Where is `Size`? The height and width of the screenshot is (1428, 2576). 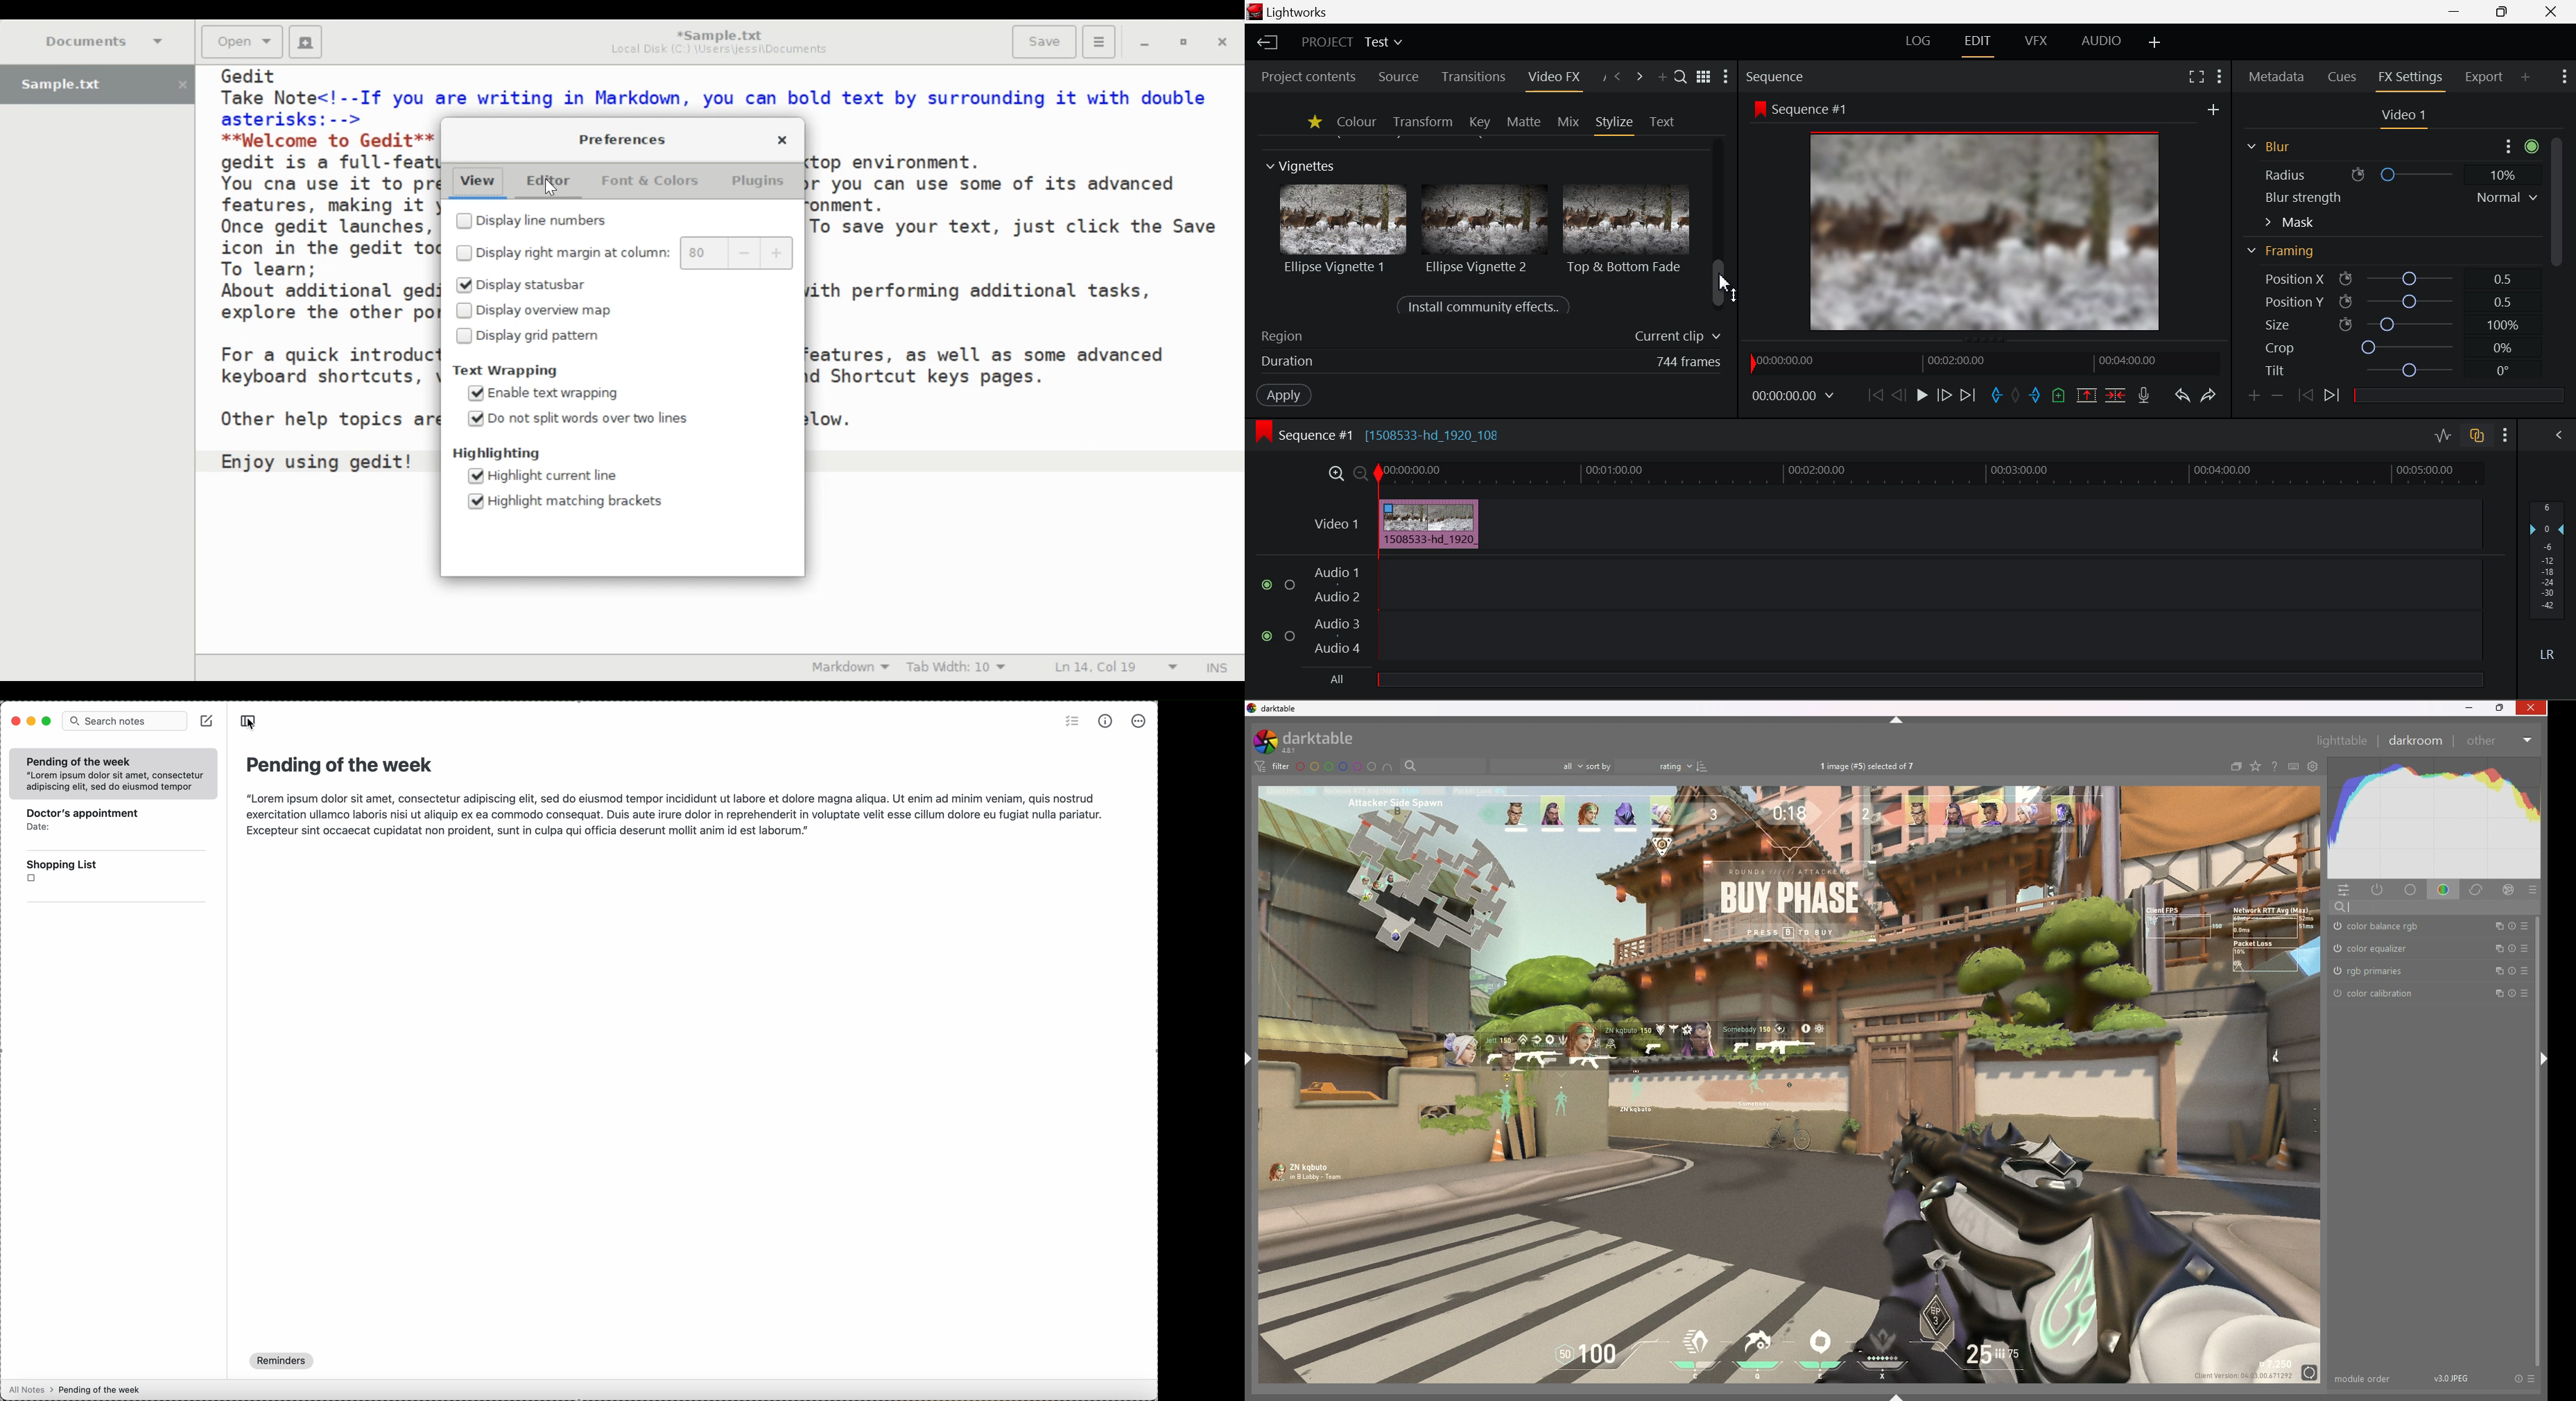 Size is located at coordinates (2388, 324).